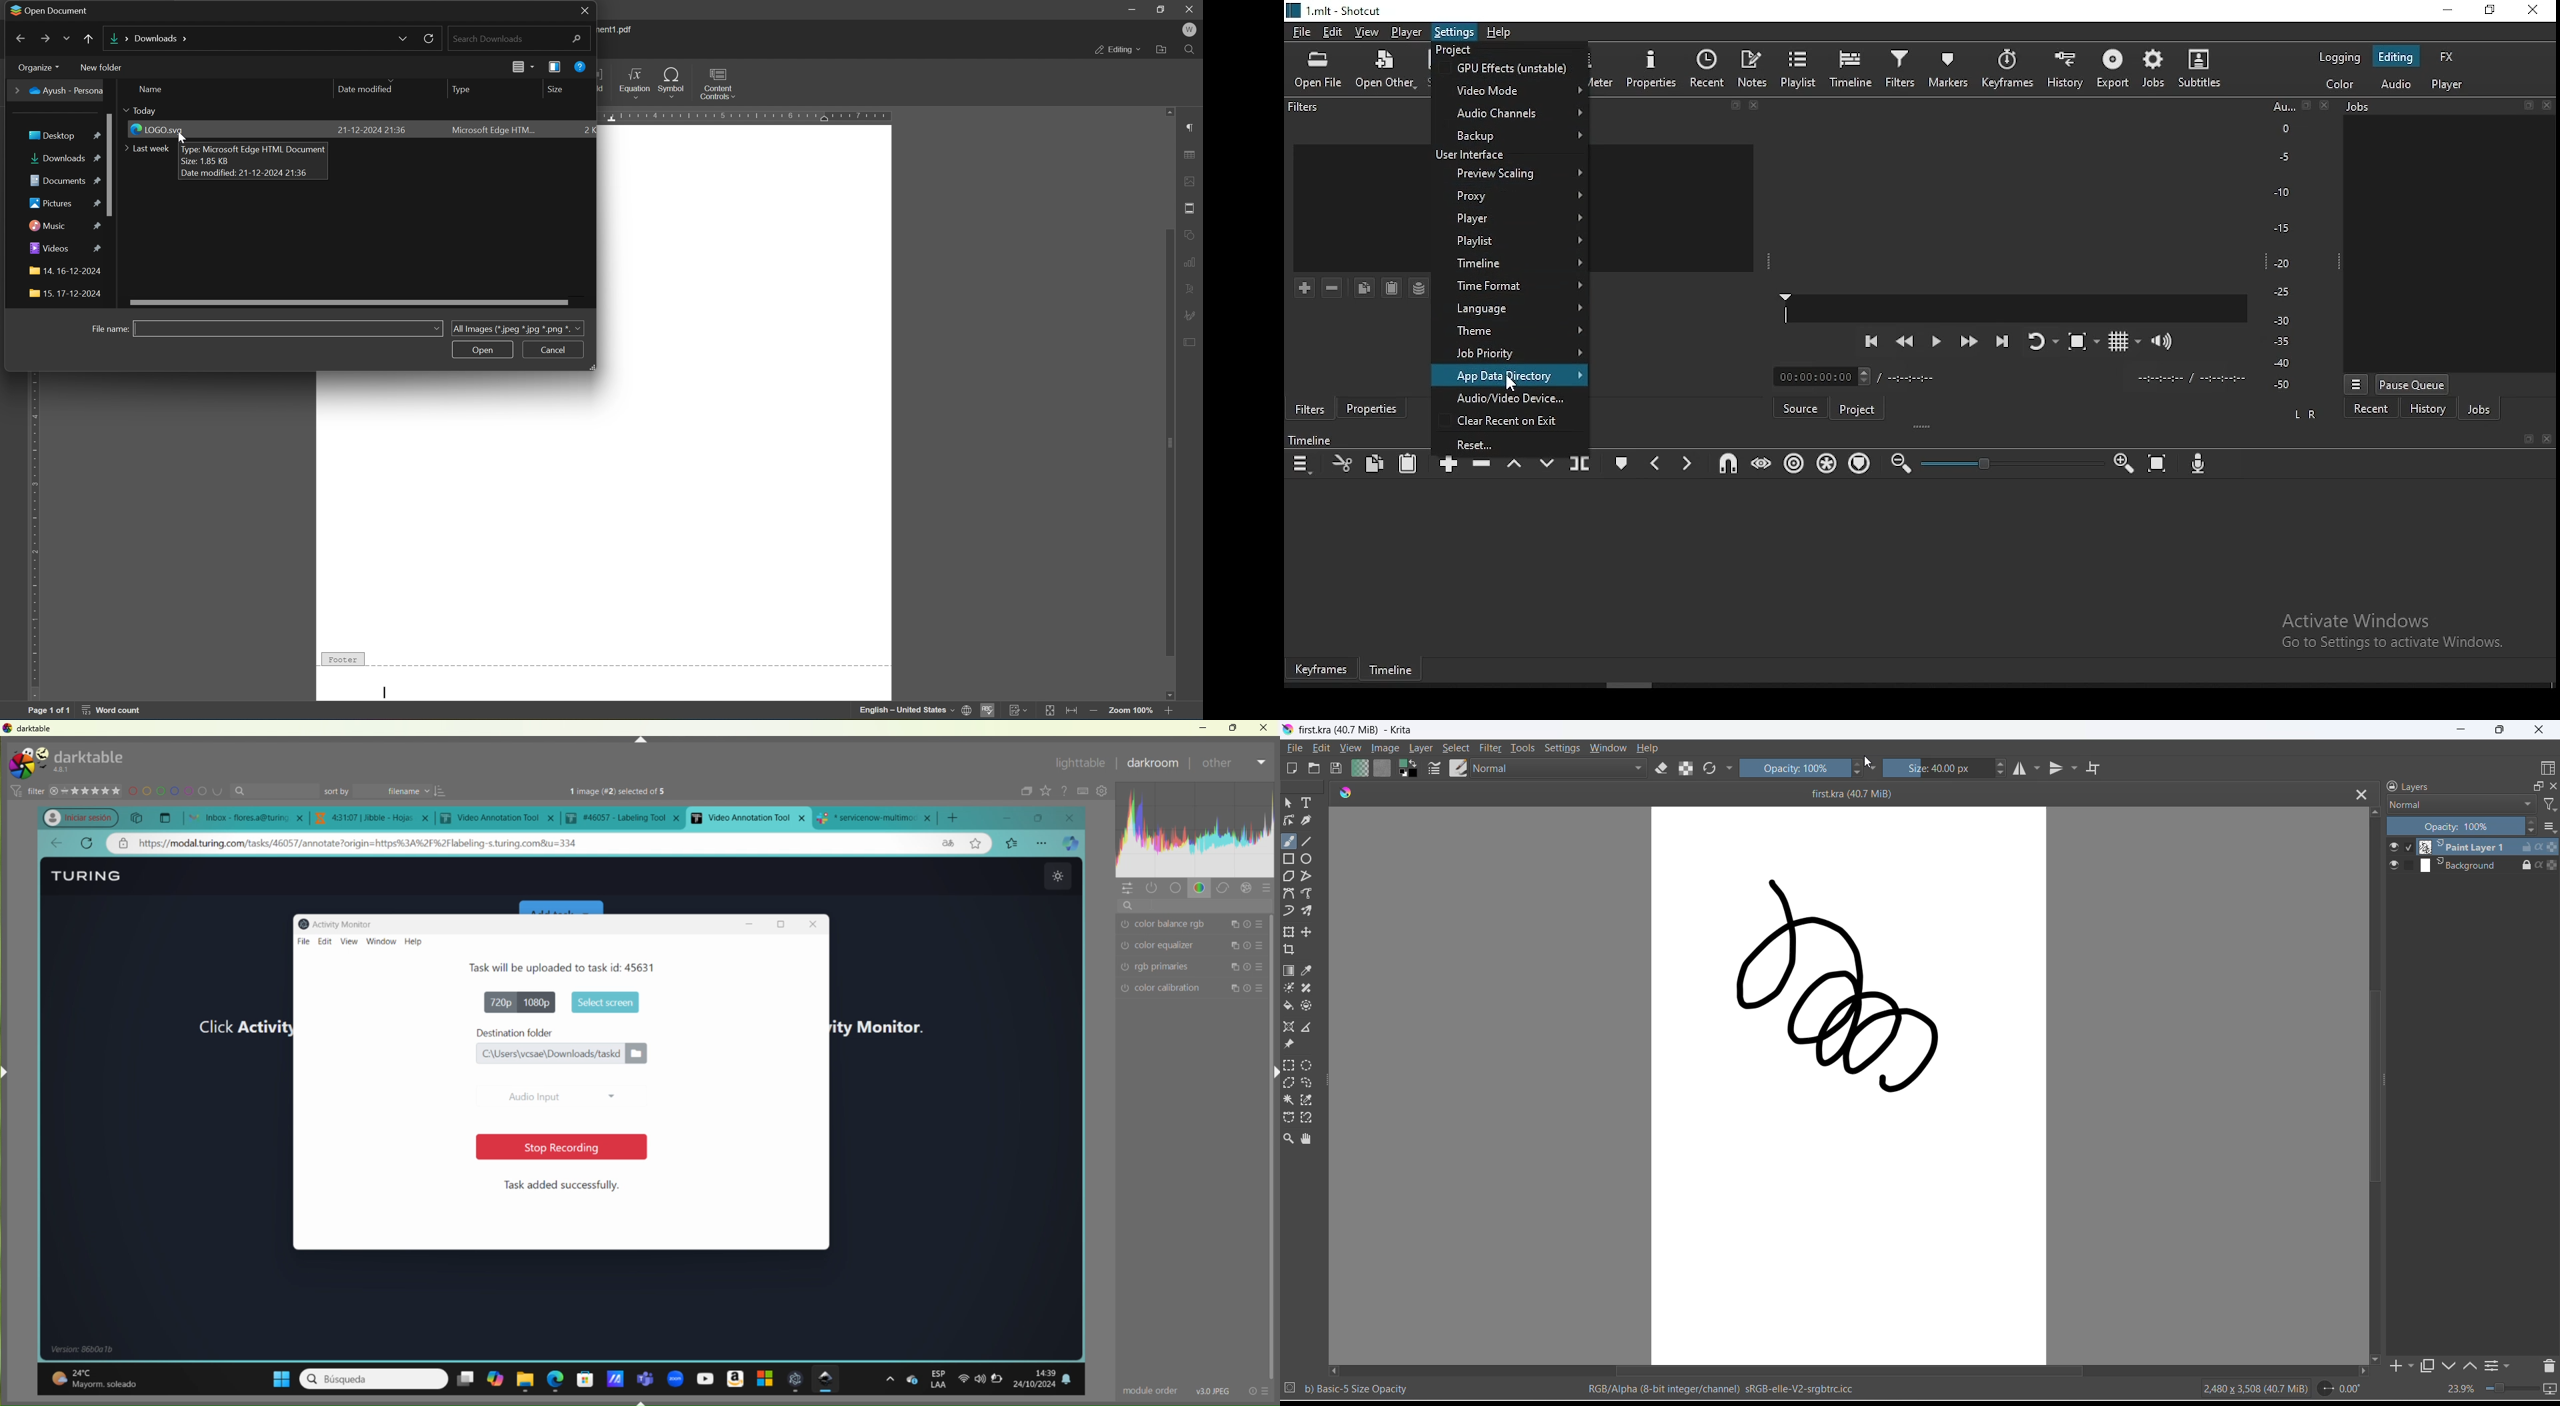  I want to click on close, so click(1191, 10).